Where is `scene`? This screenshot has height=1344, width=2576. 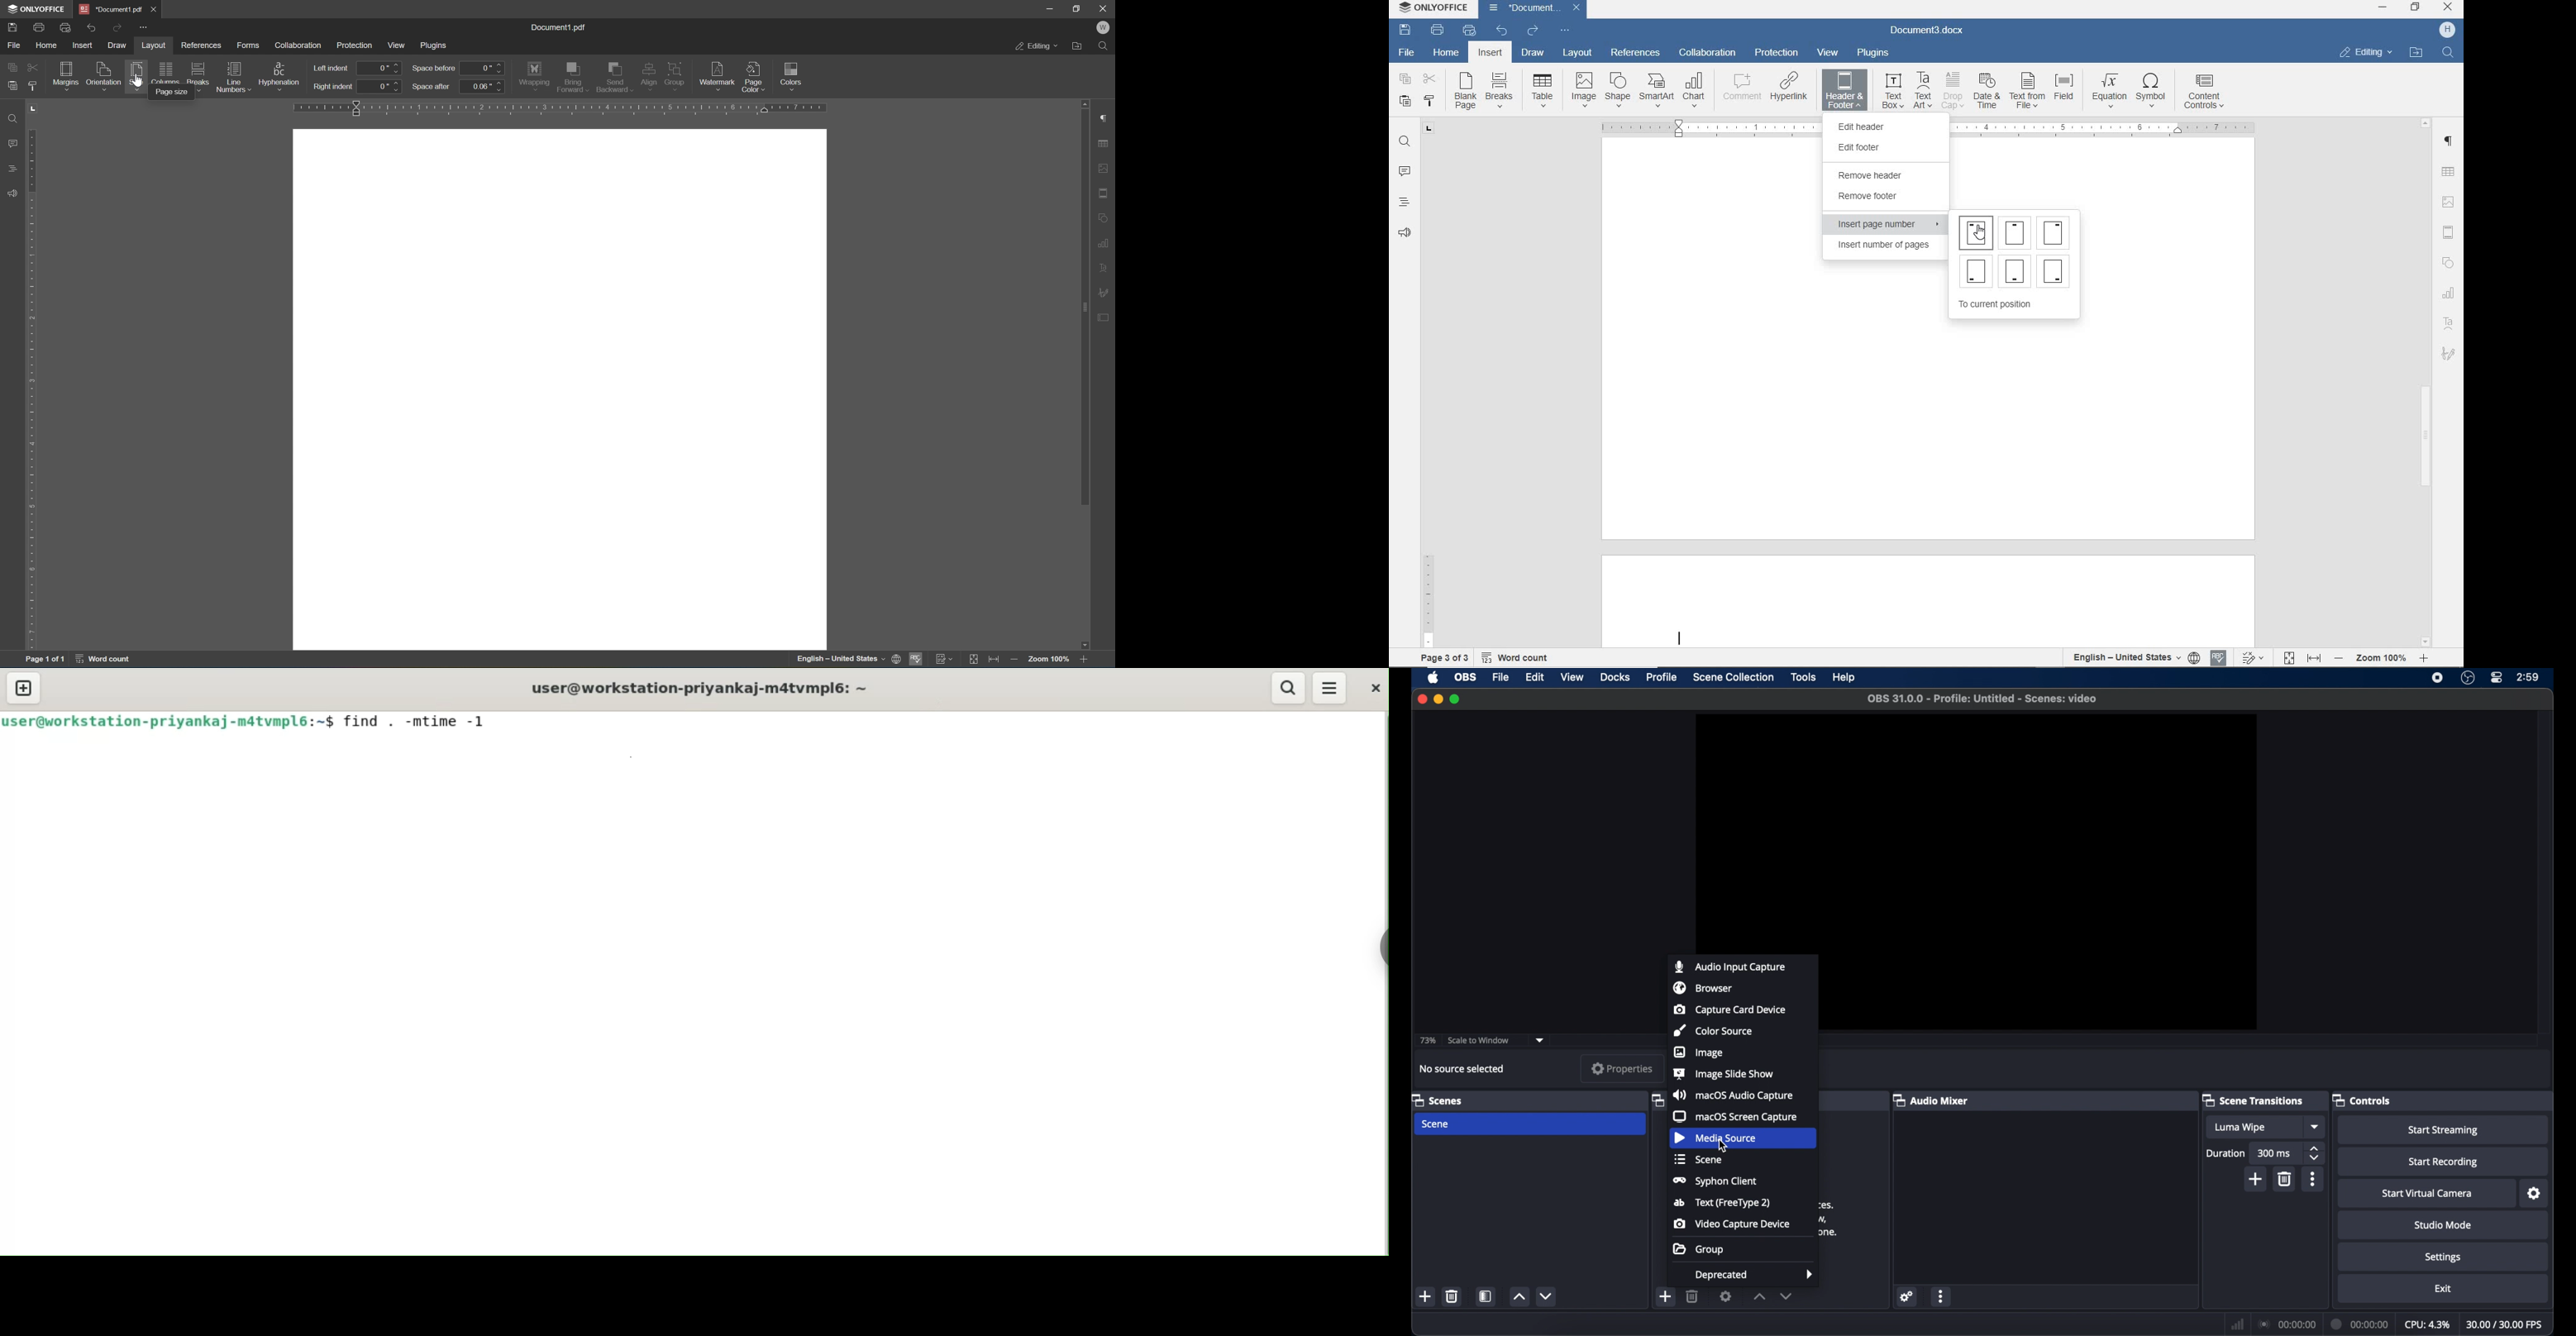 scene is located at coordinates (1436, 1124).